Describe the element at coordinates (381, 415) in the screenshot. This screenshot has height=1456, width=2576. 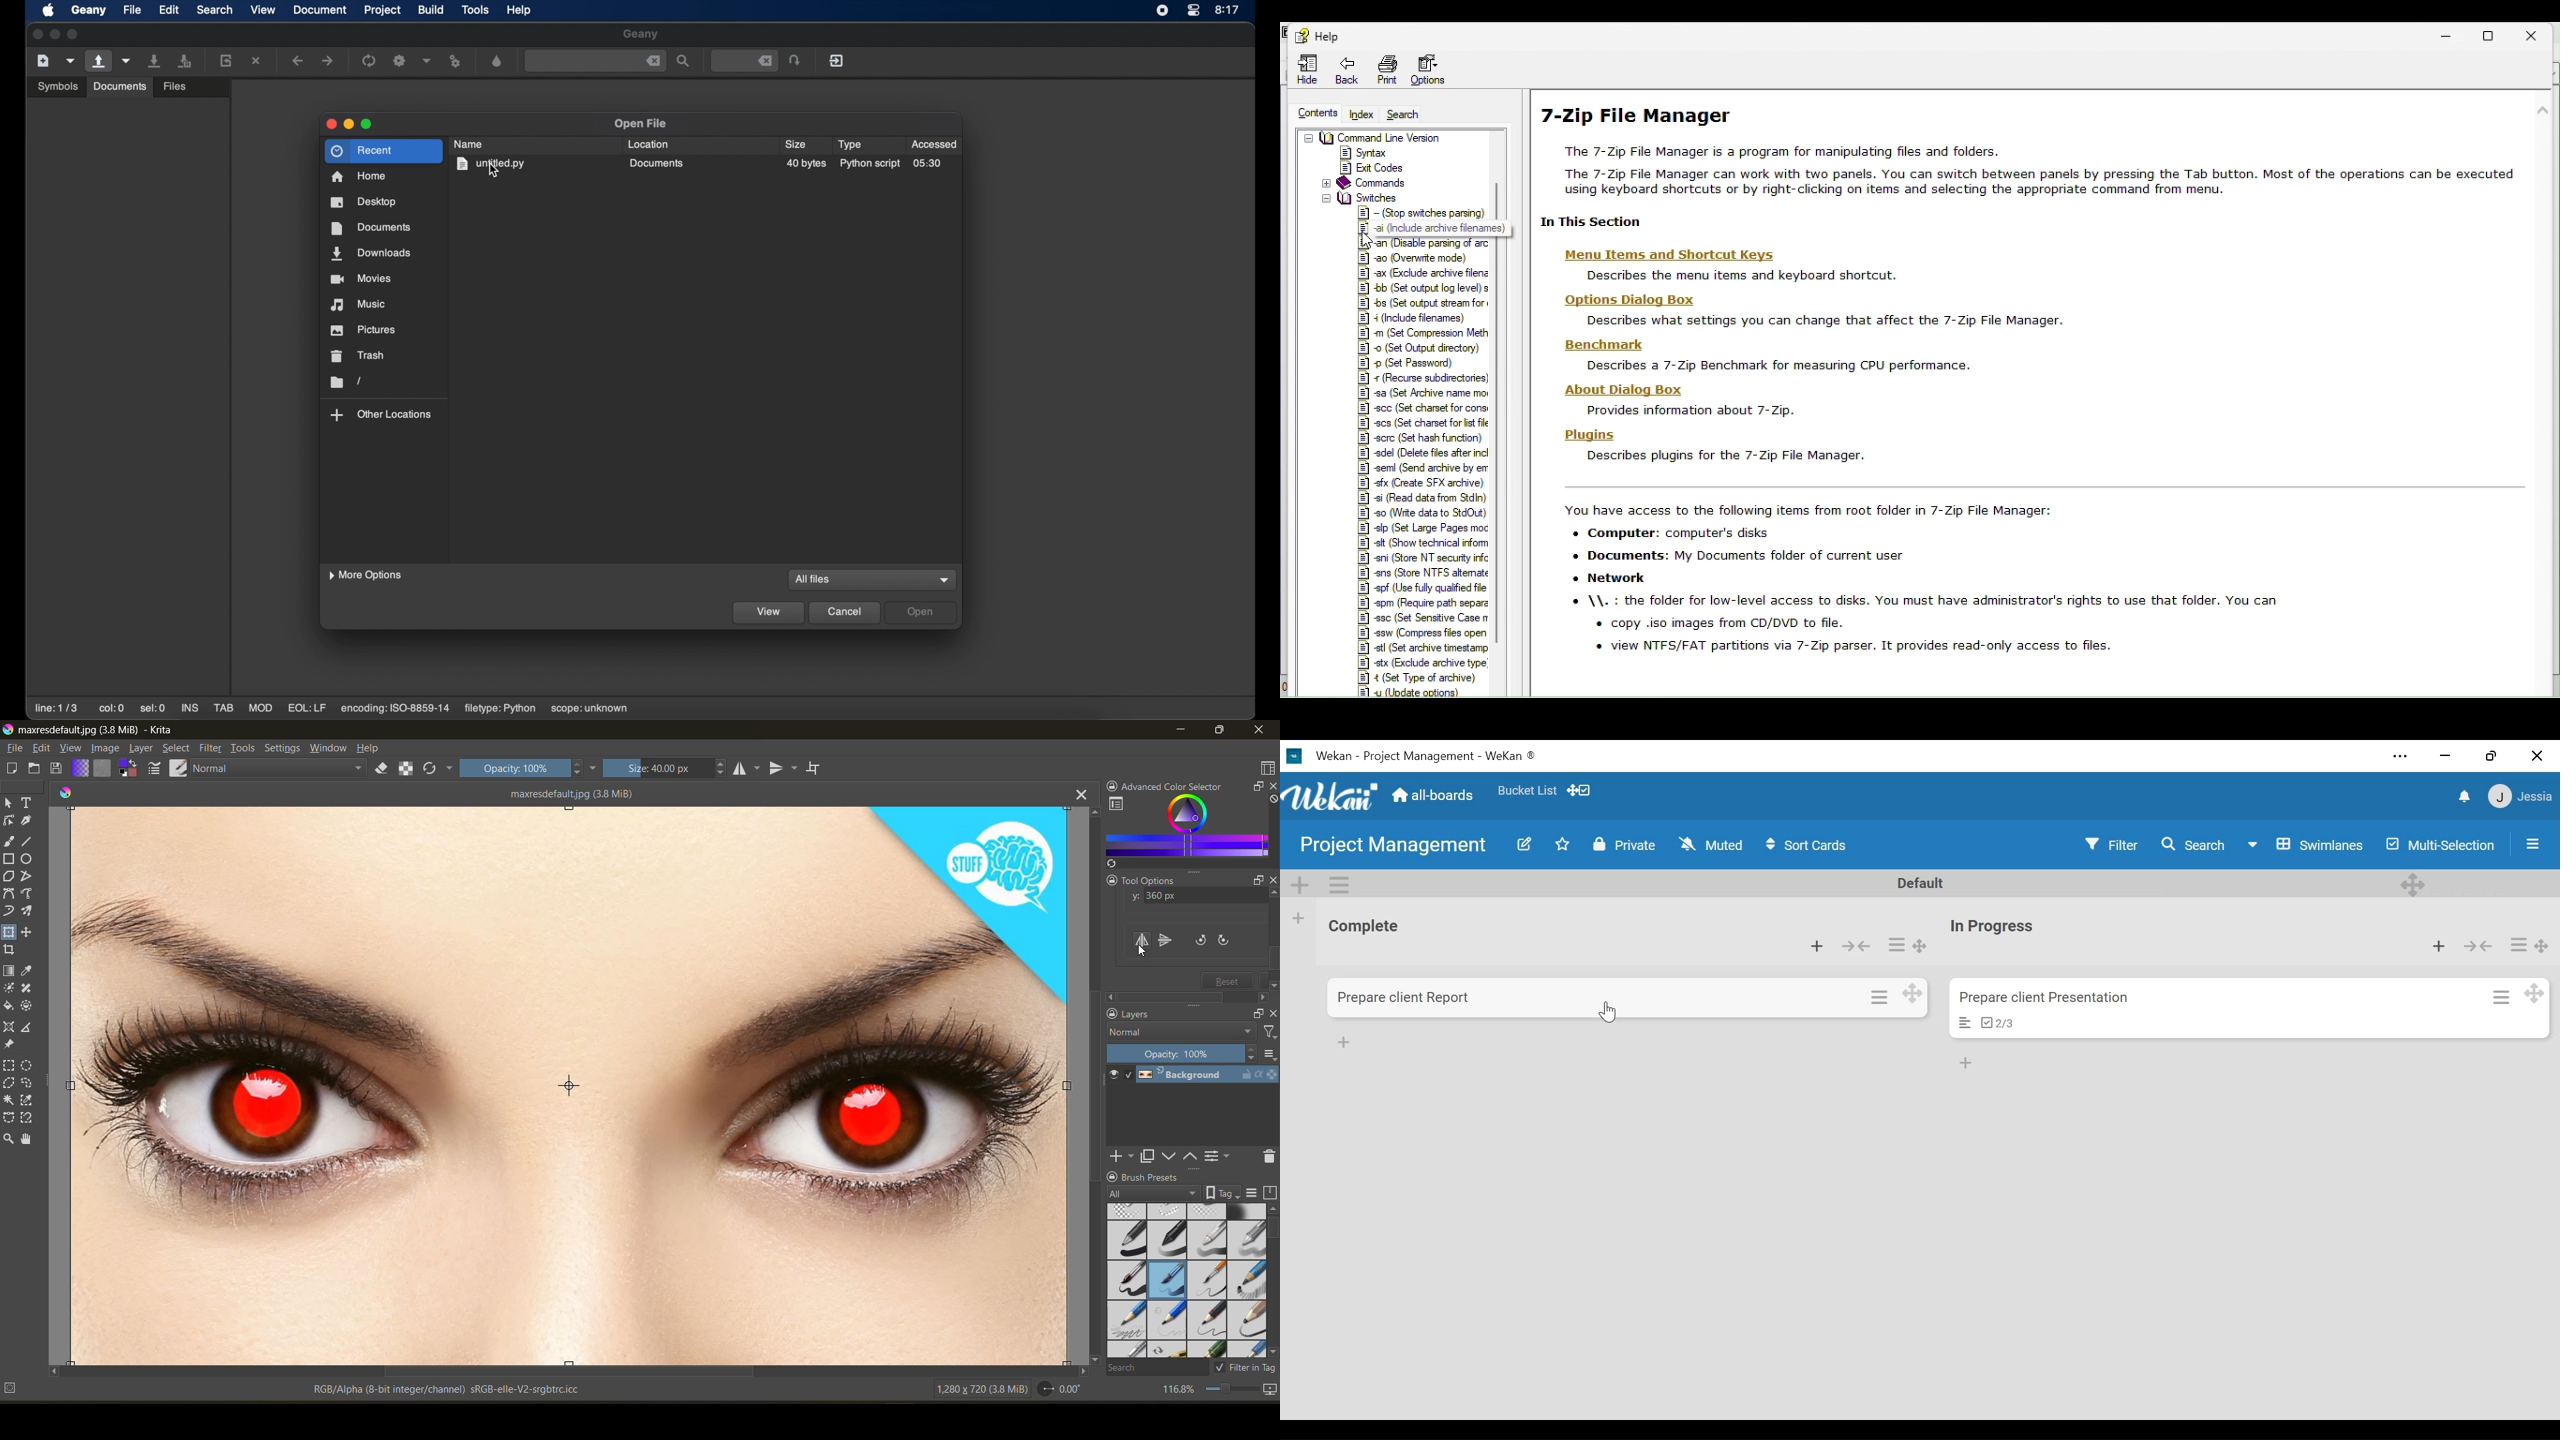
I see `other locations` at that location.